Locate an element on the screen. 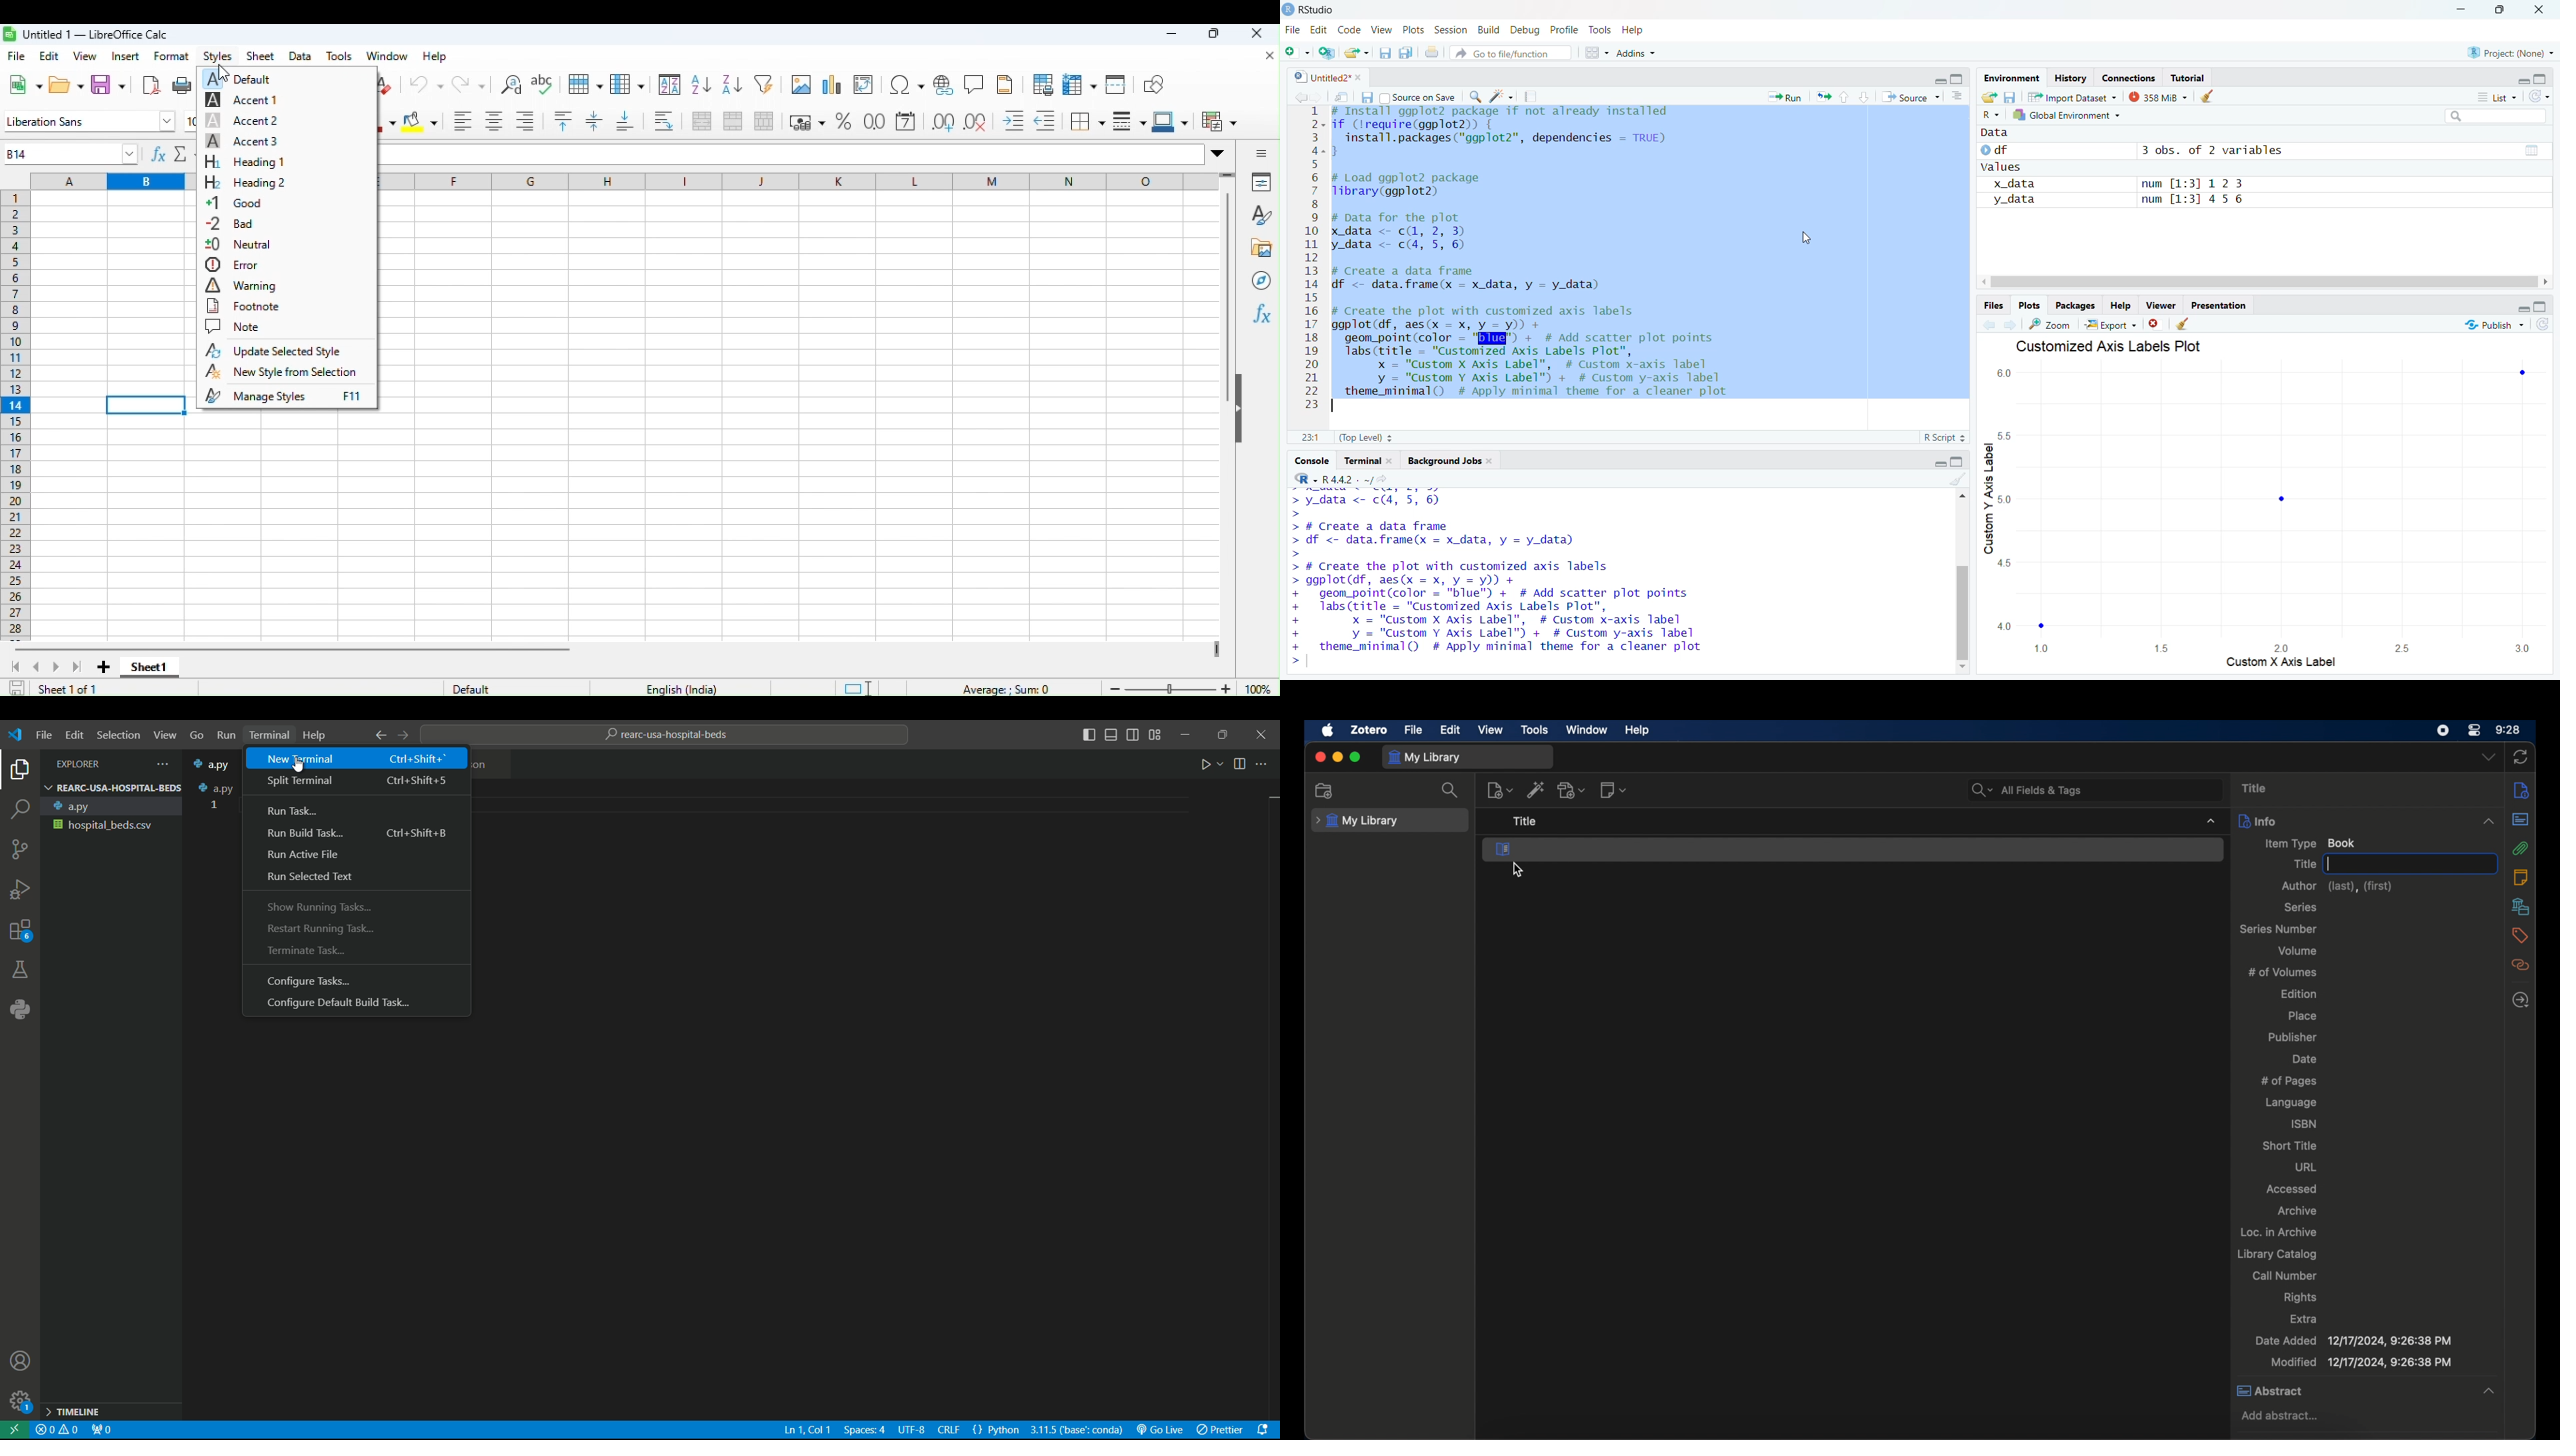  locate is located at coordinates (2521, 999).